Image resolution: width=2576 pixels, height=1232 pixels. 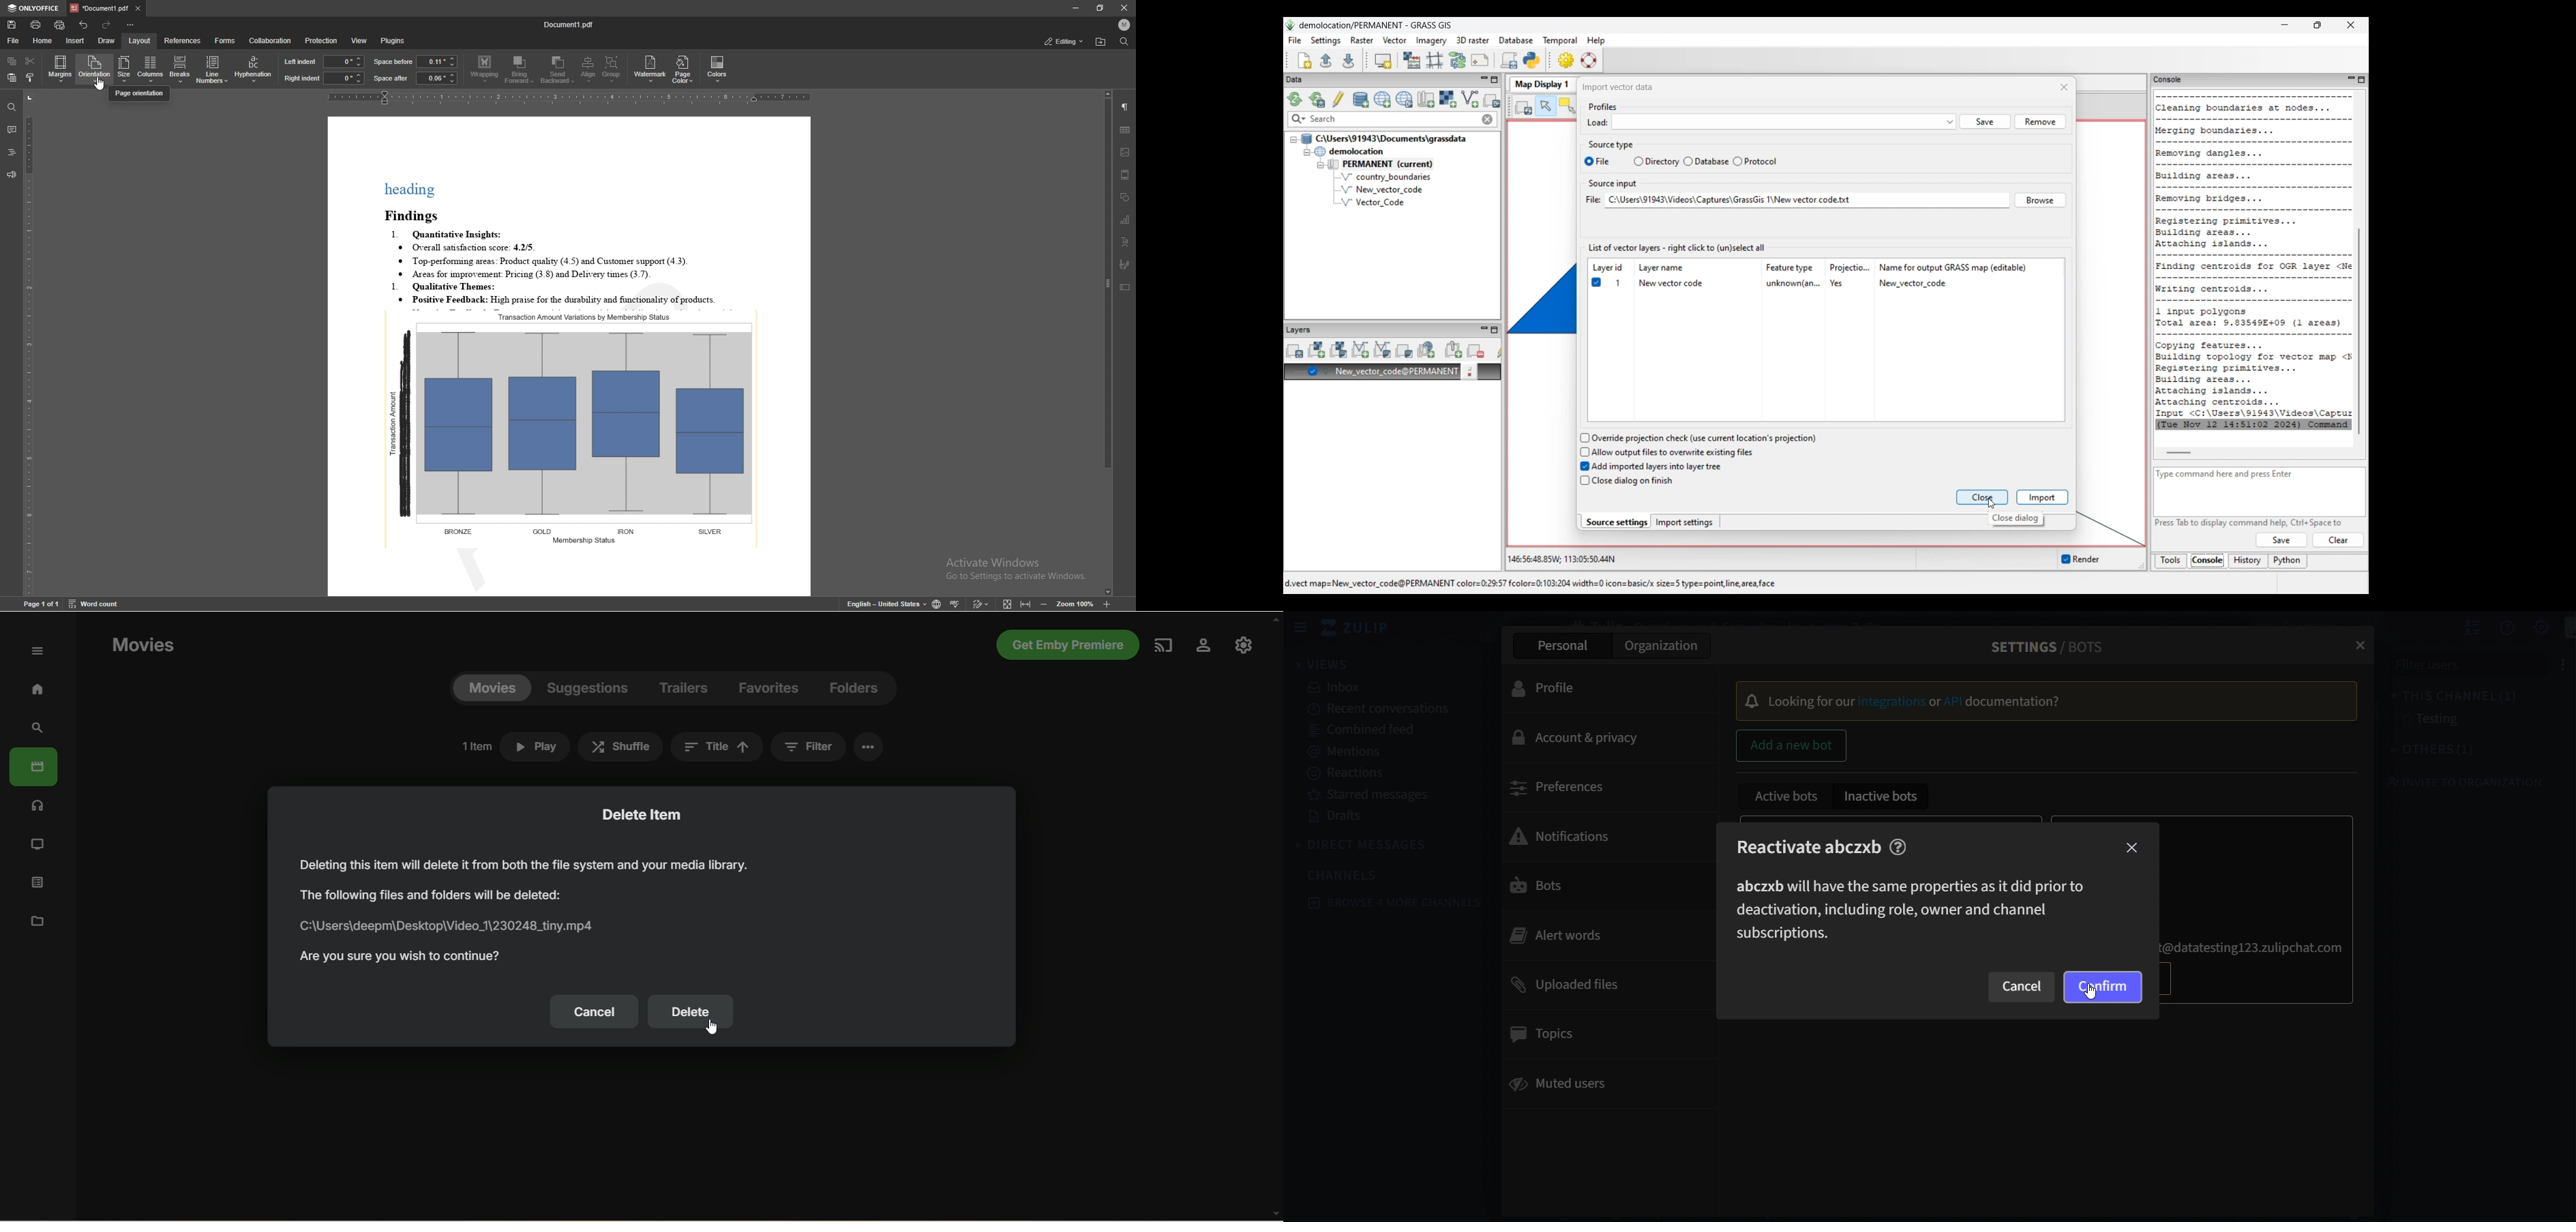 What do you see at coordinates (2423, 720) in the screenshot?
I see `testing` at bounding box center [2423, 720].